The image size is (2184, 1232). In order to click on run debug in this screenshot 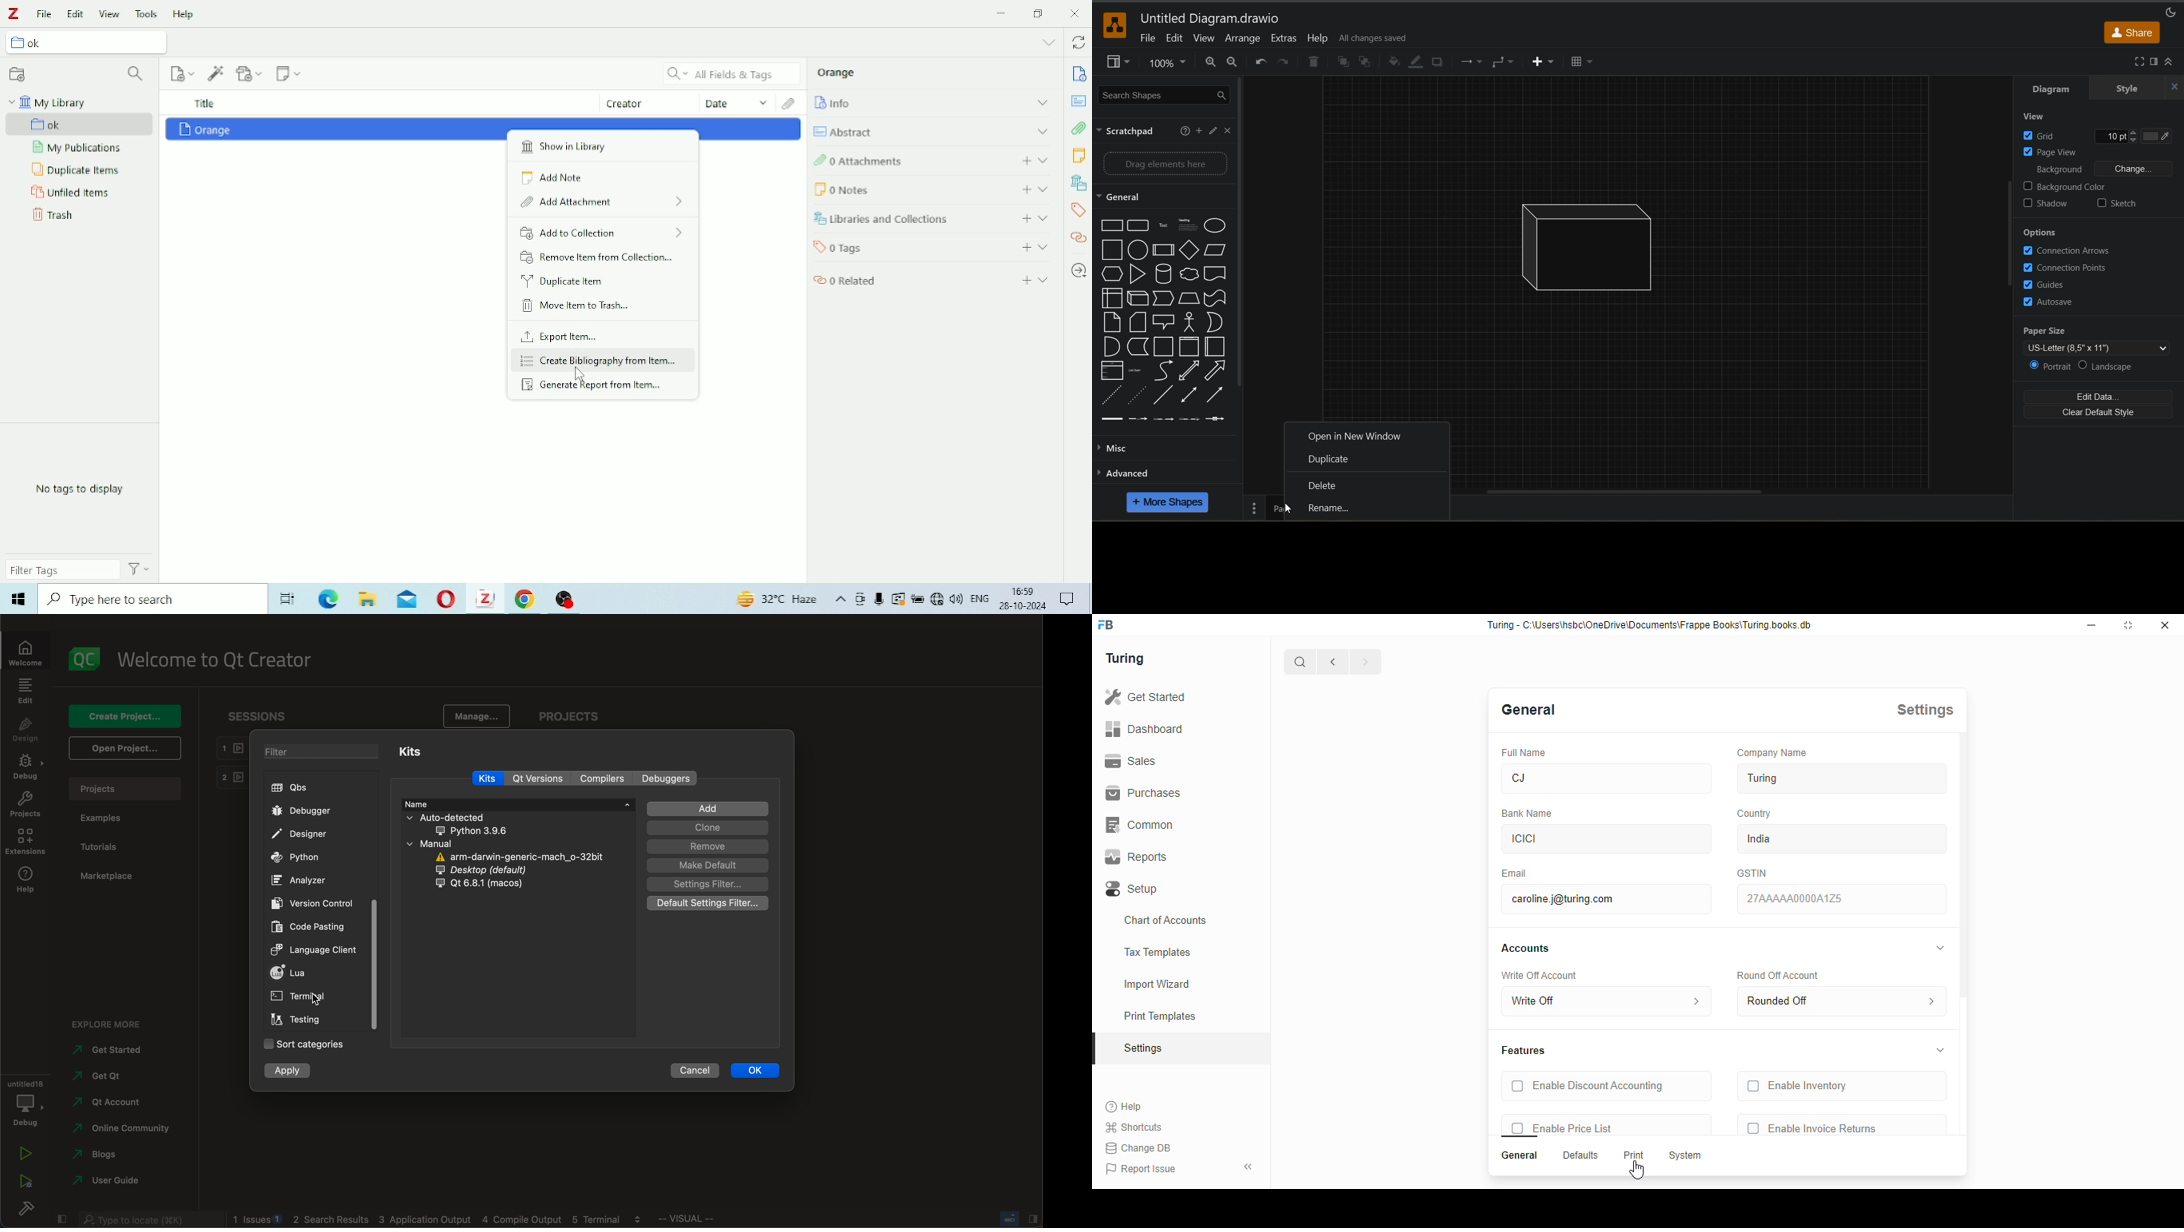, I will do `click(24, 1185)`.